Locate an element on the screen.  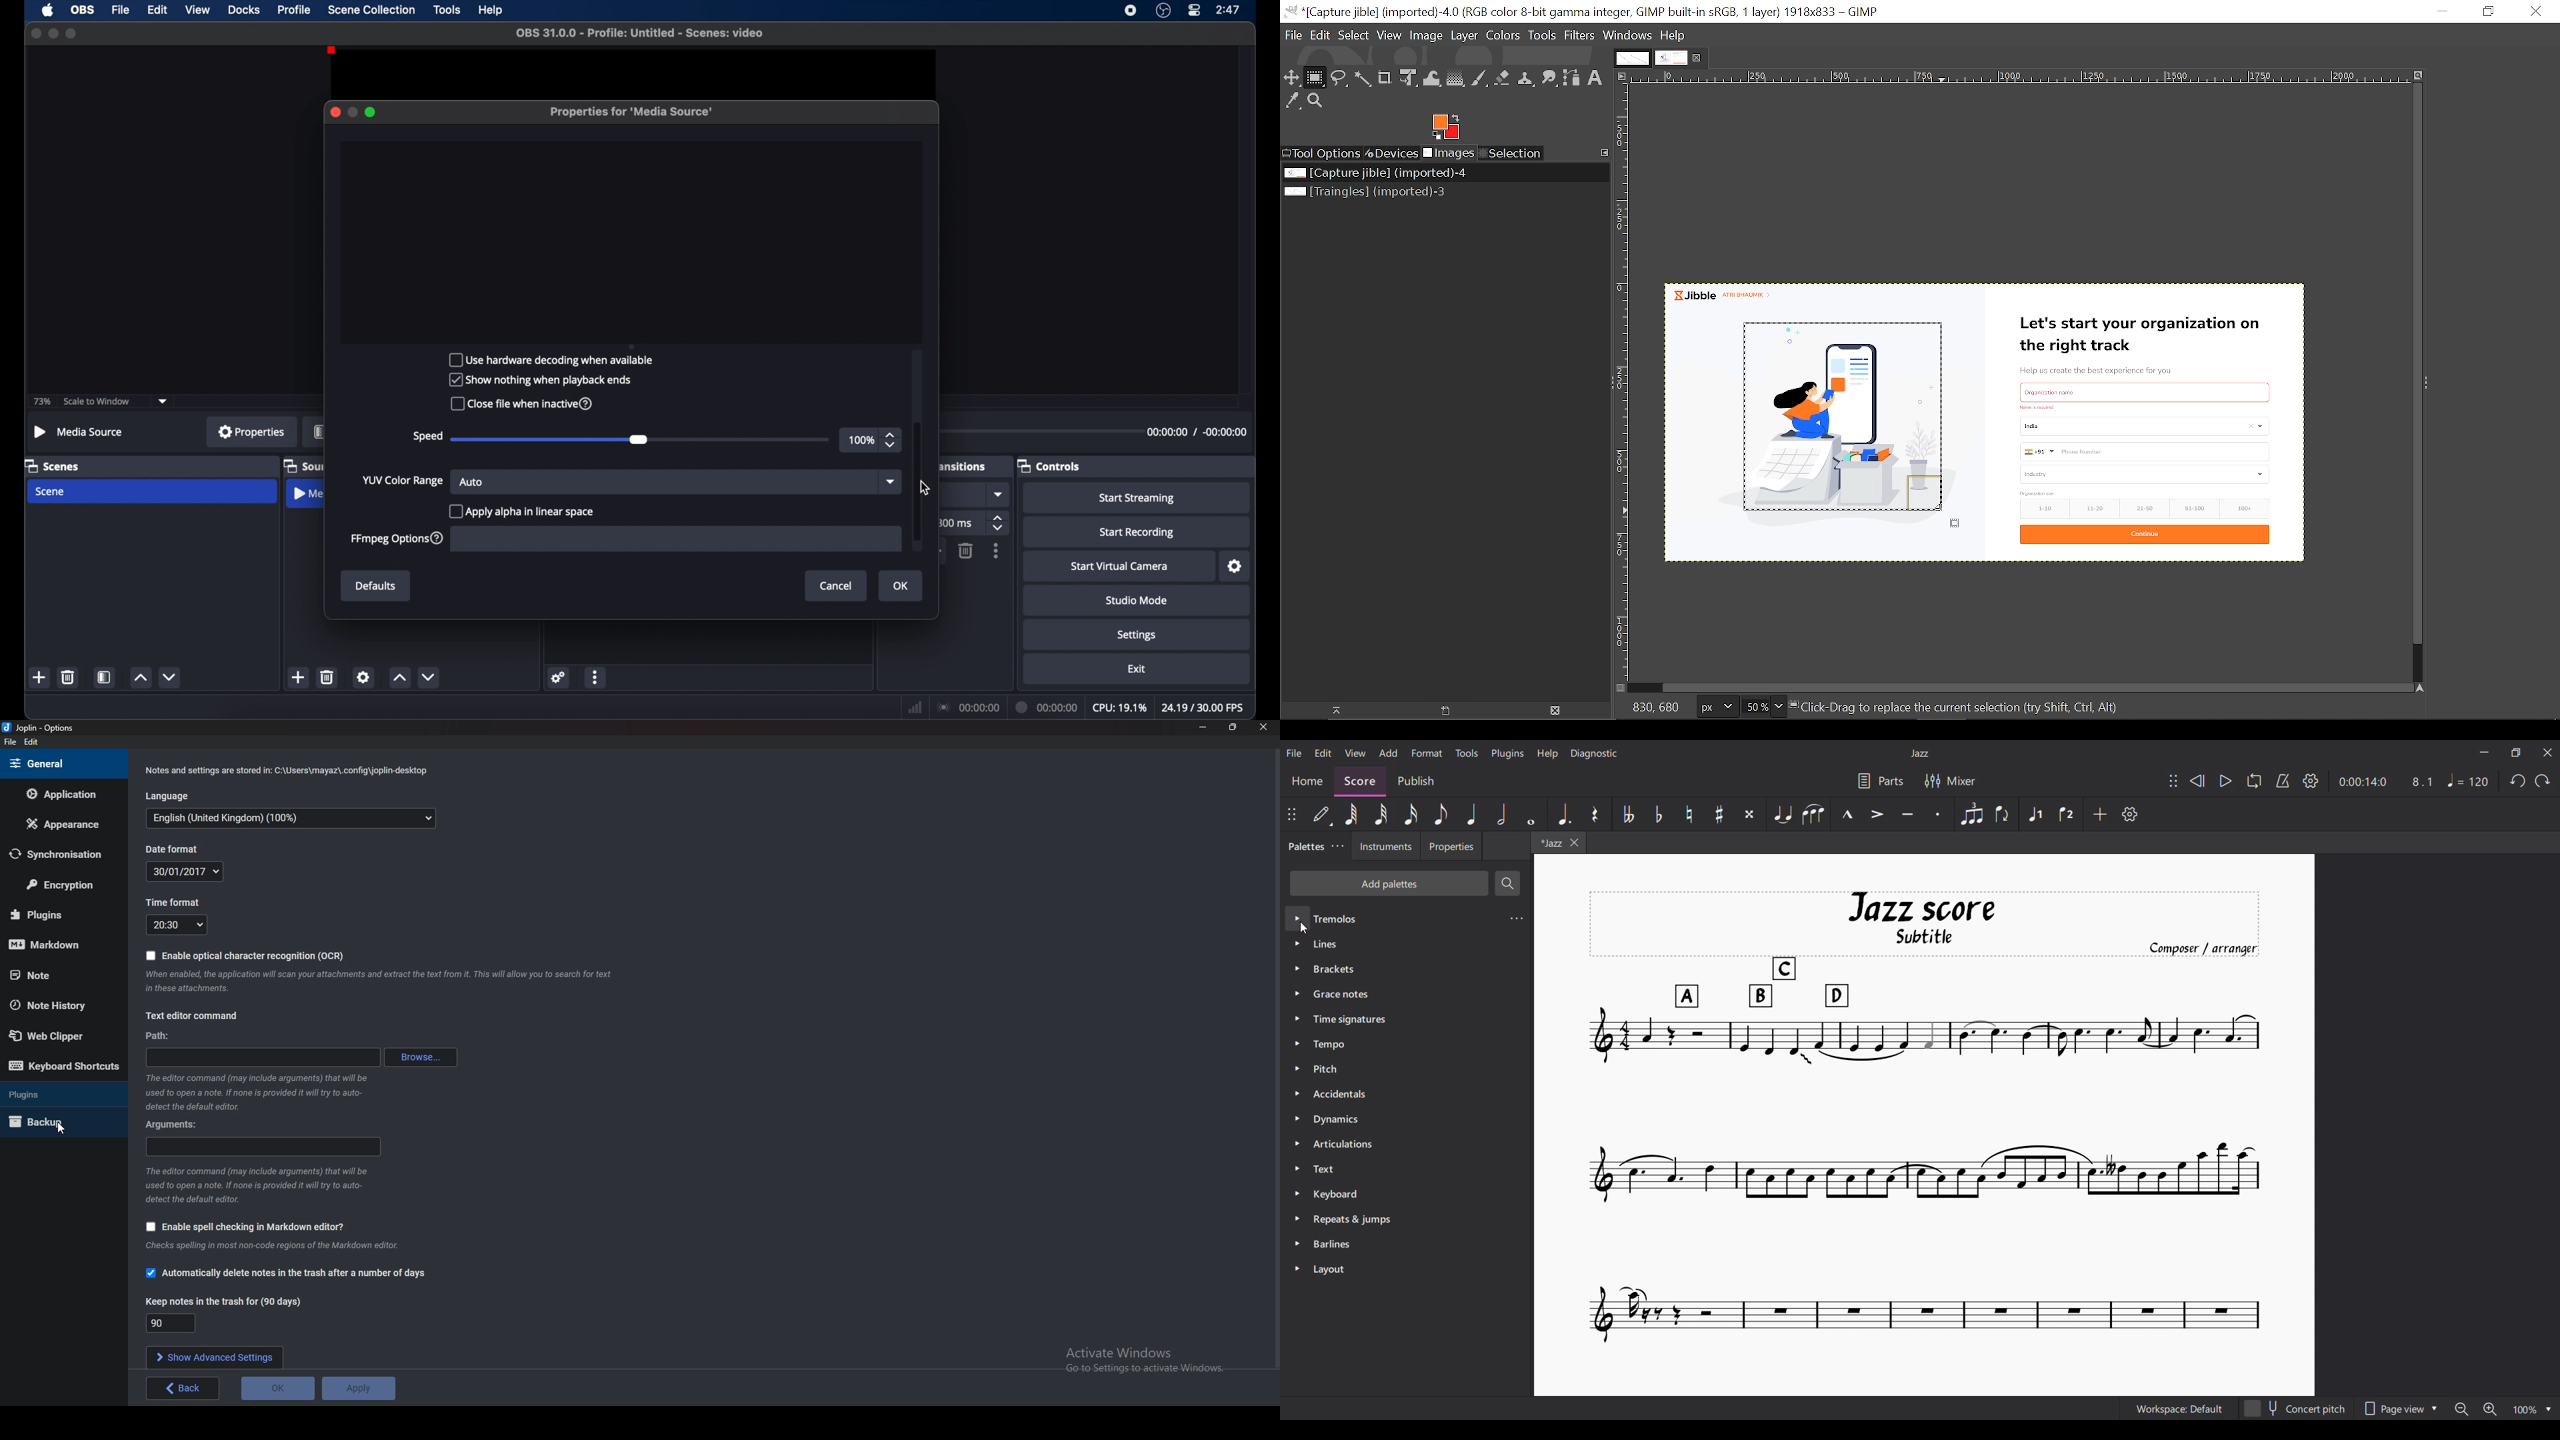
Tremolos settings is located at coordinates (1517, 919).